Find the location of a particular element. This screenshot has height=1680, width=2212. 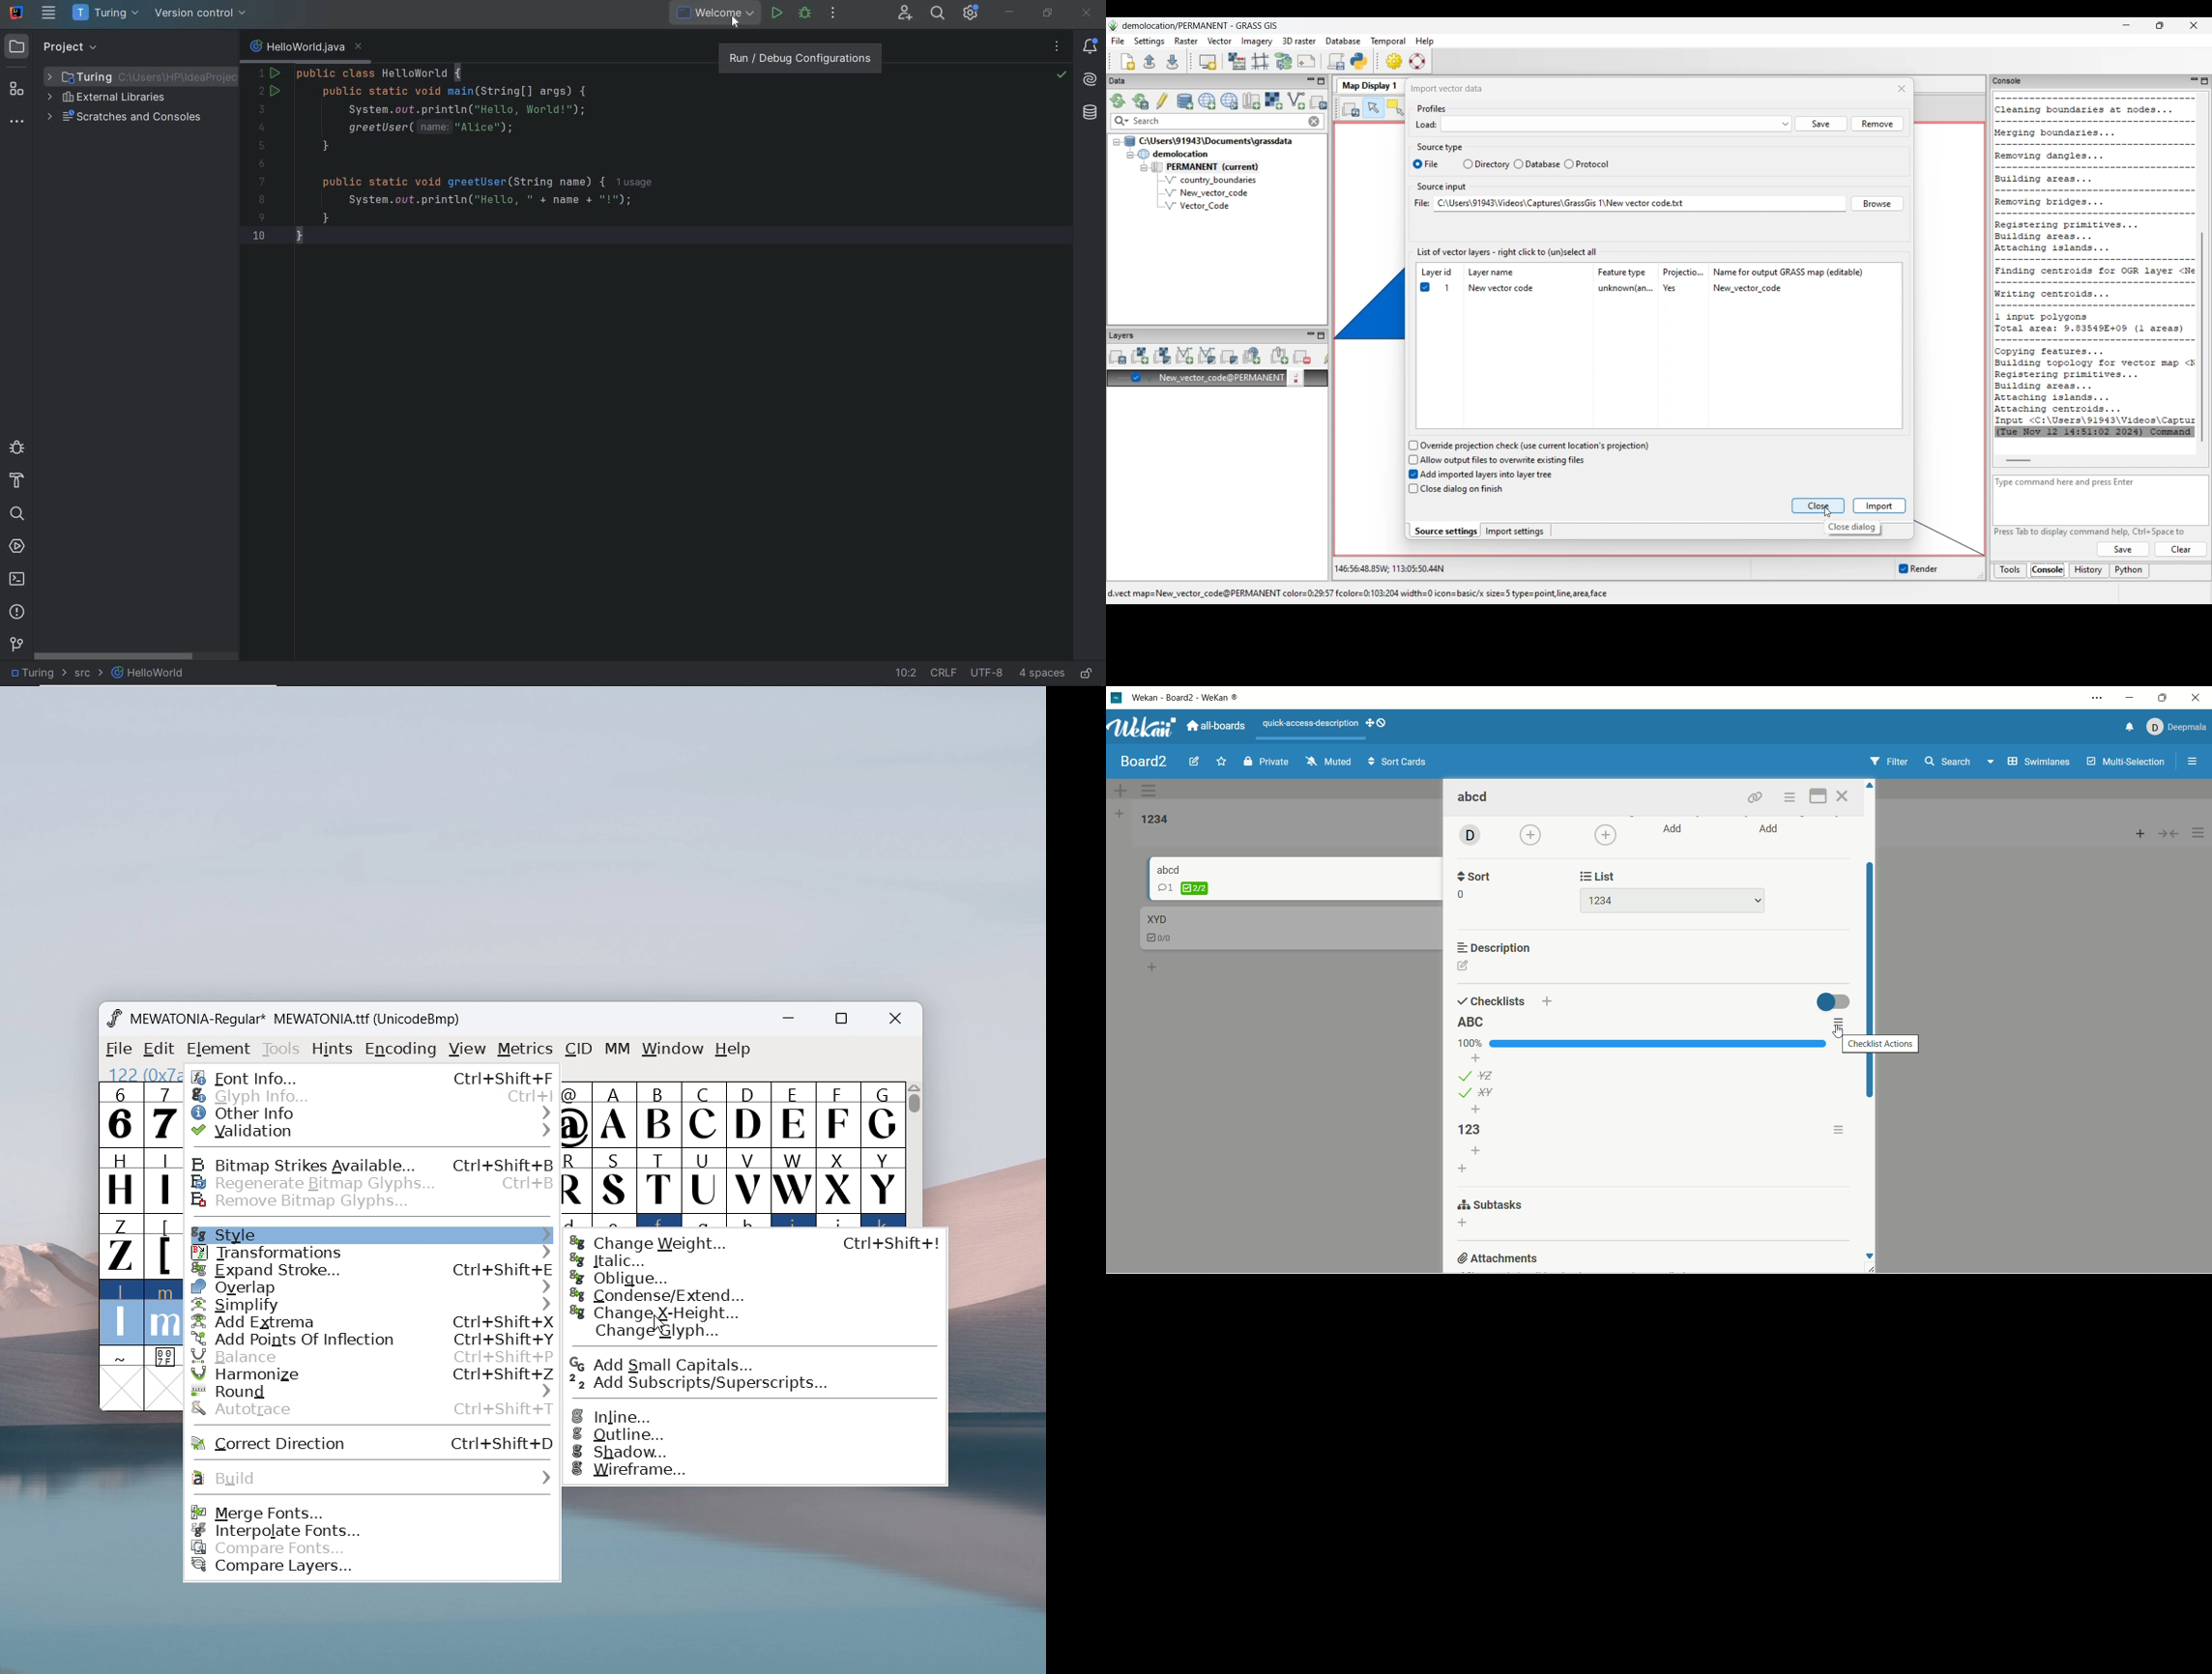

H is located at coordinates (120, 1178).